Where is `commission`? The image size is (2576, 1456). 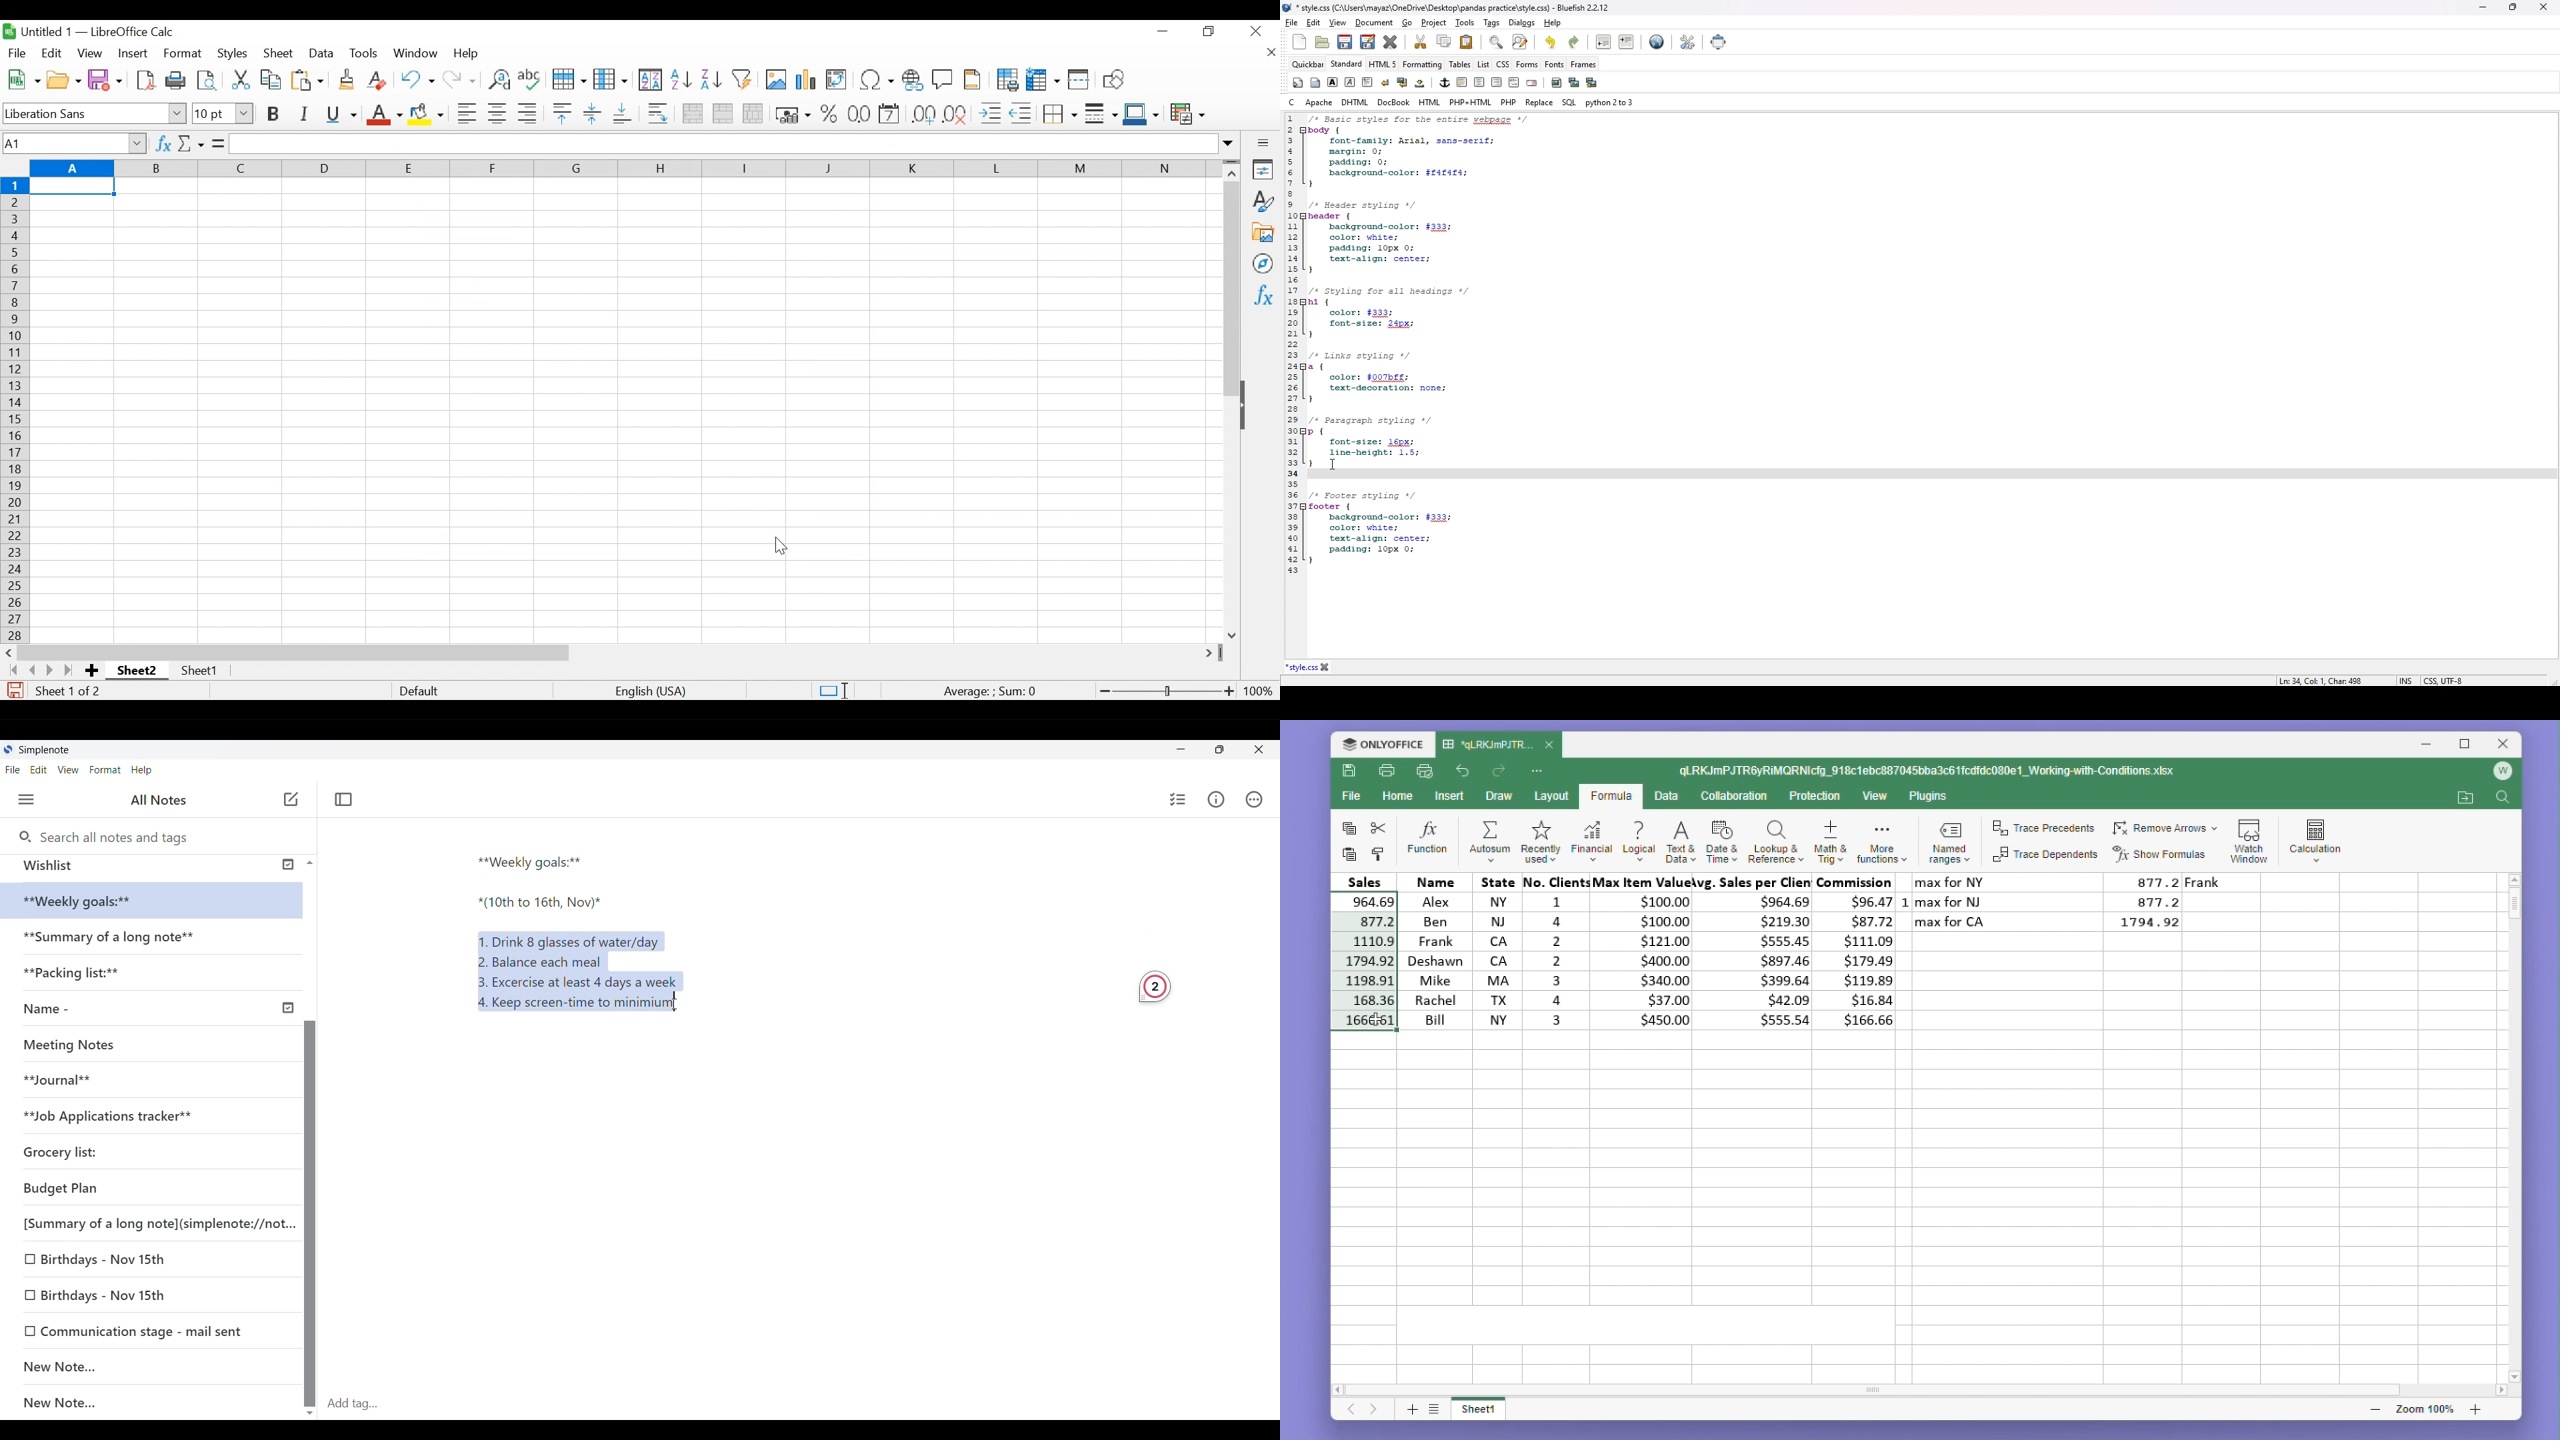
commission is located at coordinates (1859, 951).